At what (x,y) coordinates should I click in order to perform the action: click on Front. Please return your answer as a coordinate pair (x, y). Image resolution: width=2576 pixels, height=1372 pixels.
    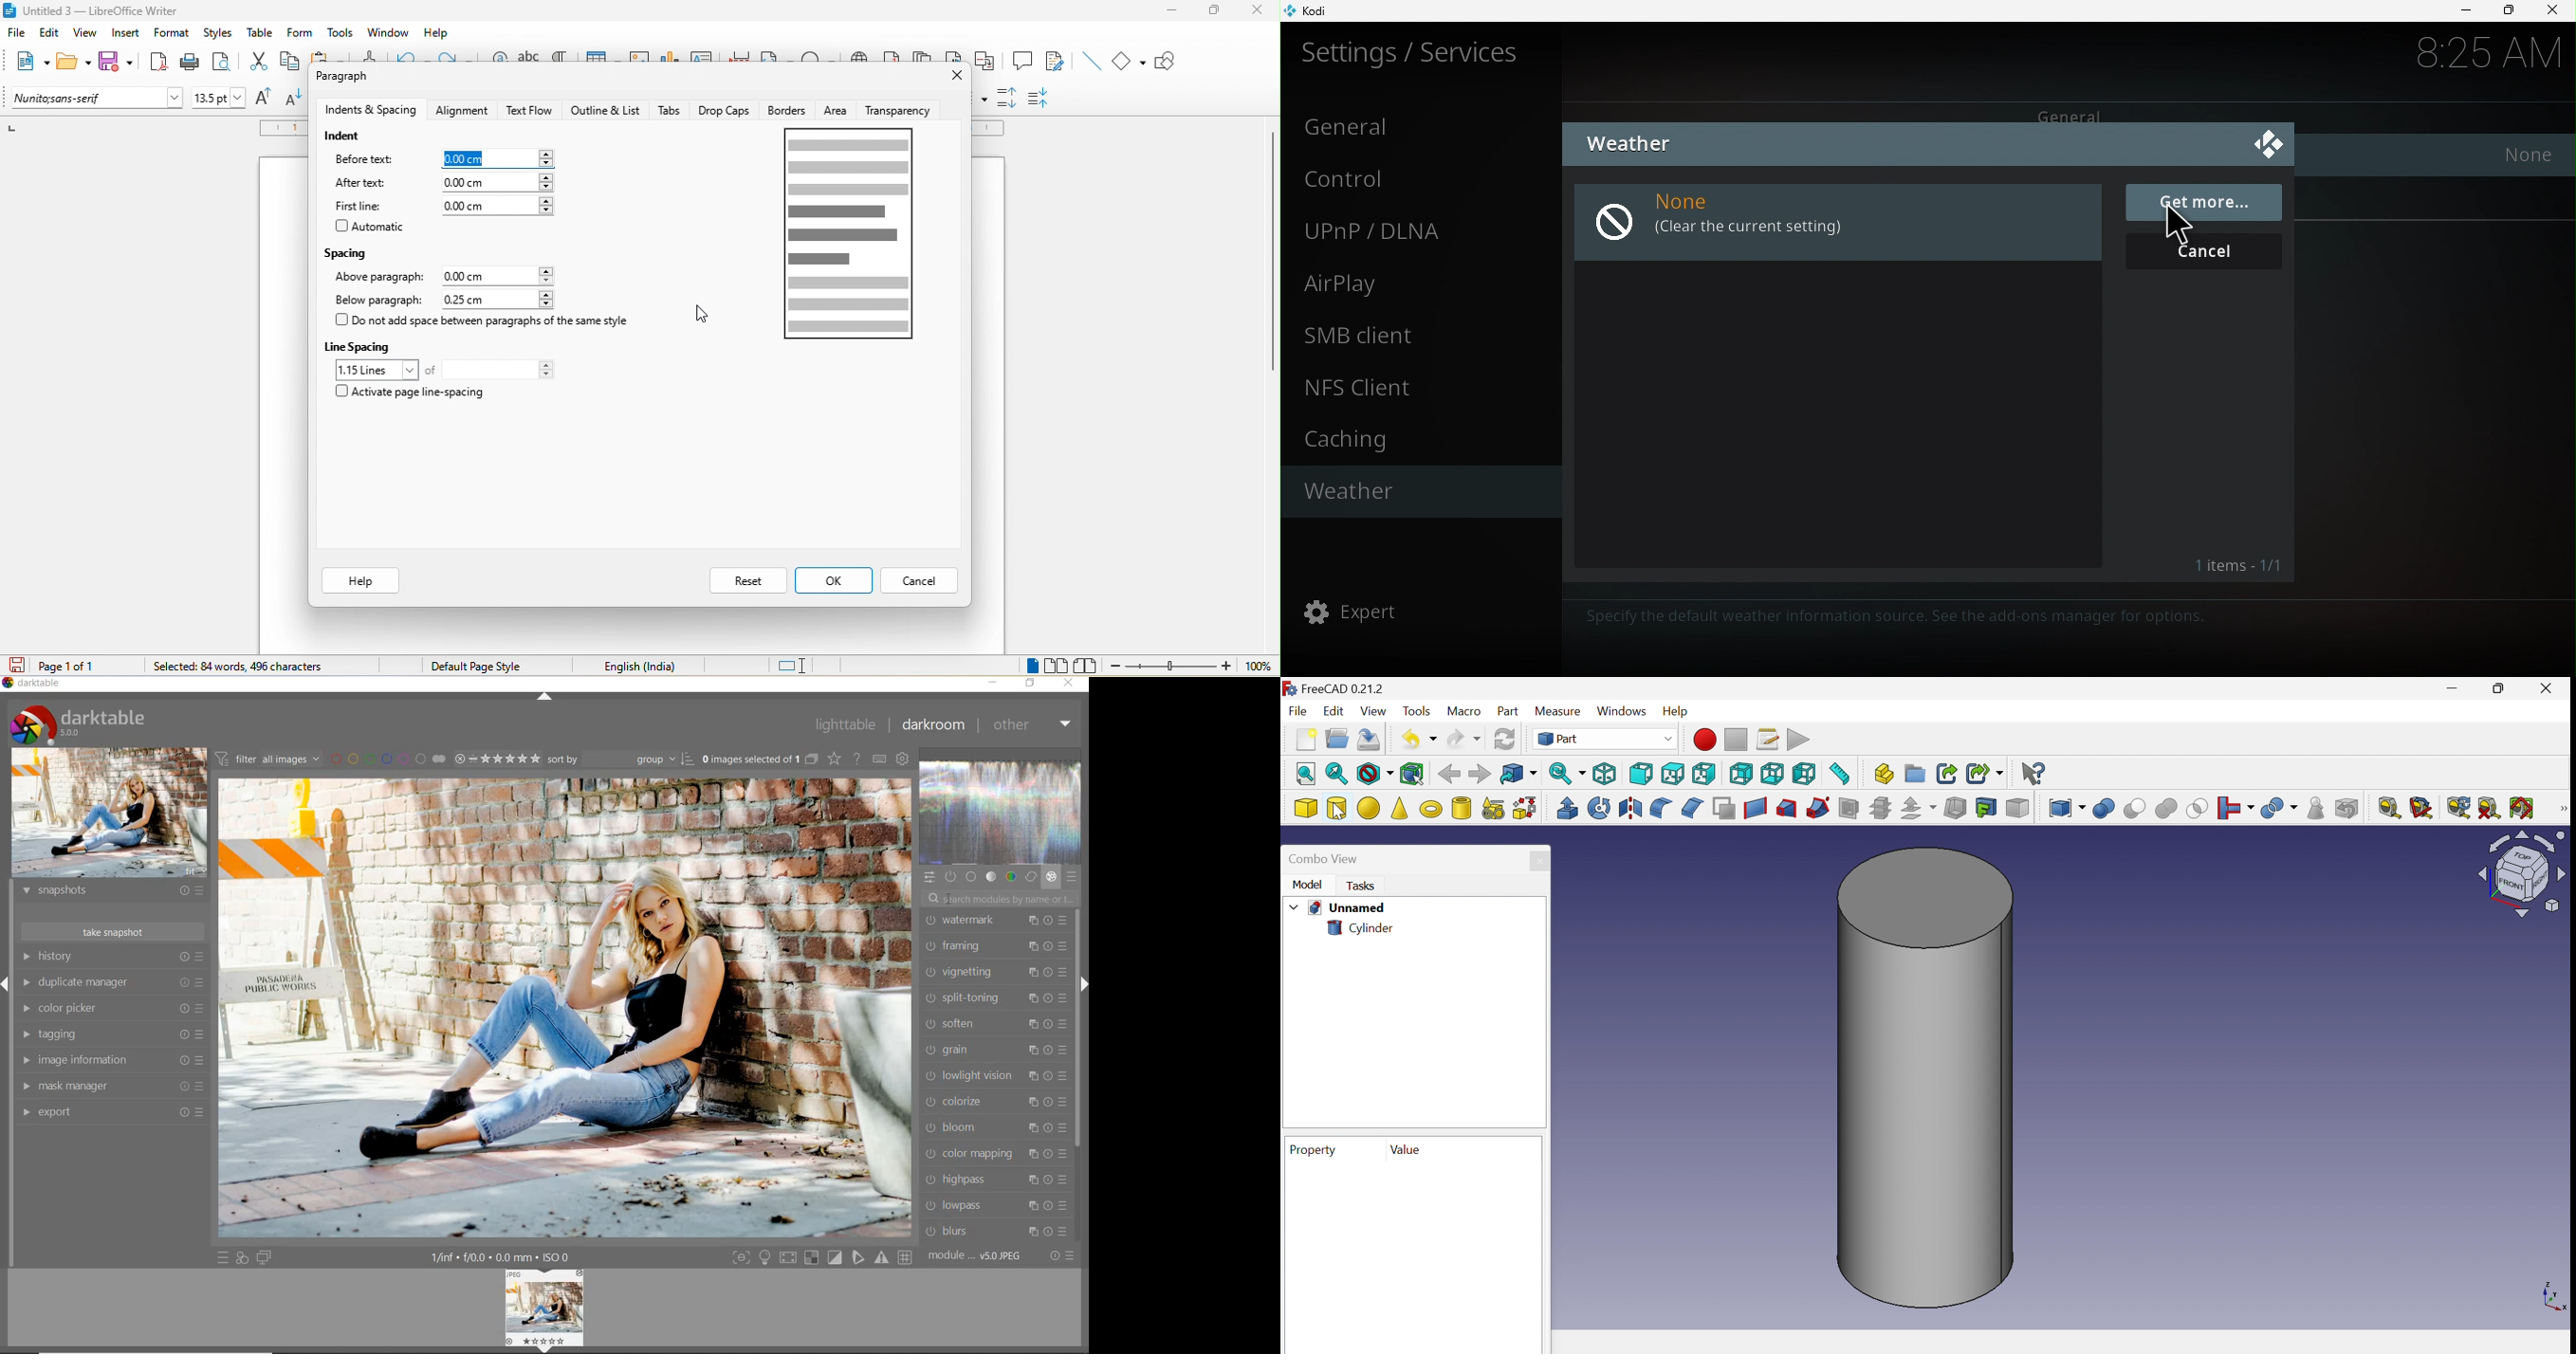
    Looking at the image, I should click on (1640, 774).